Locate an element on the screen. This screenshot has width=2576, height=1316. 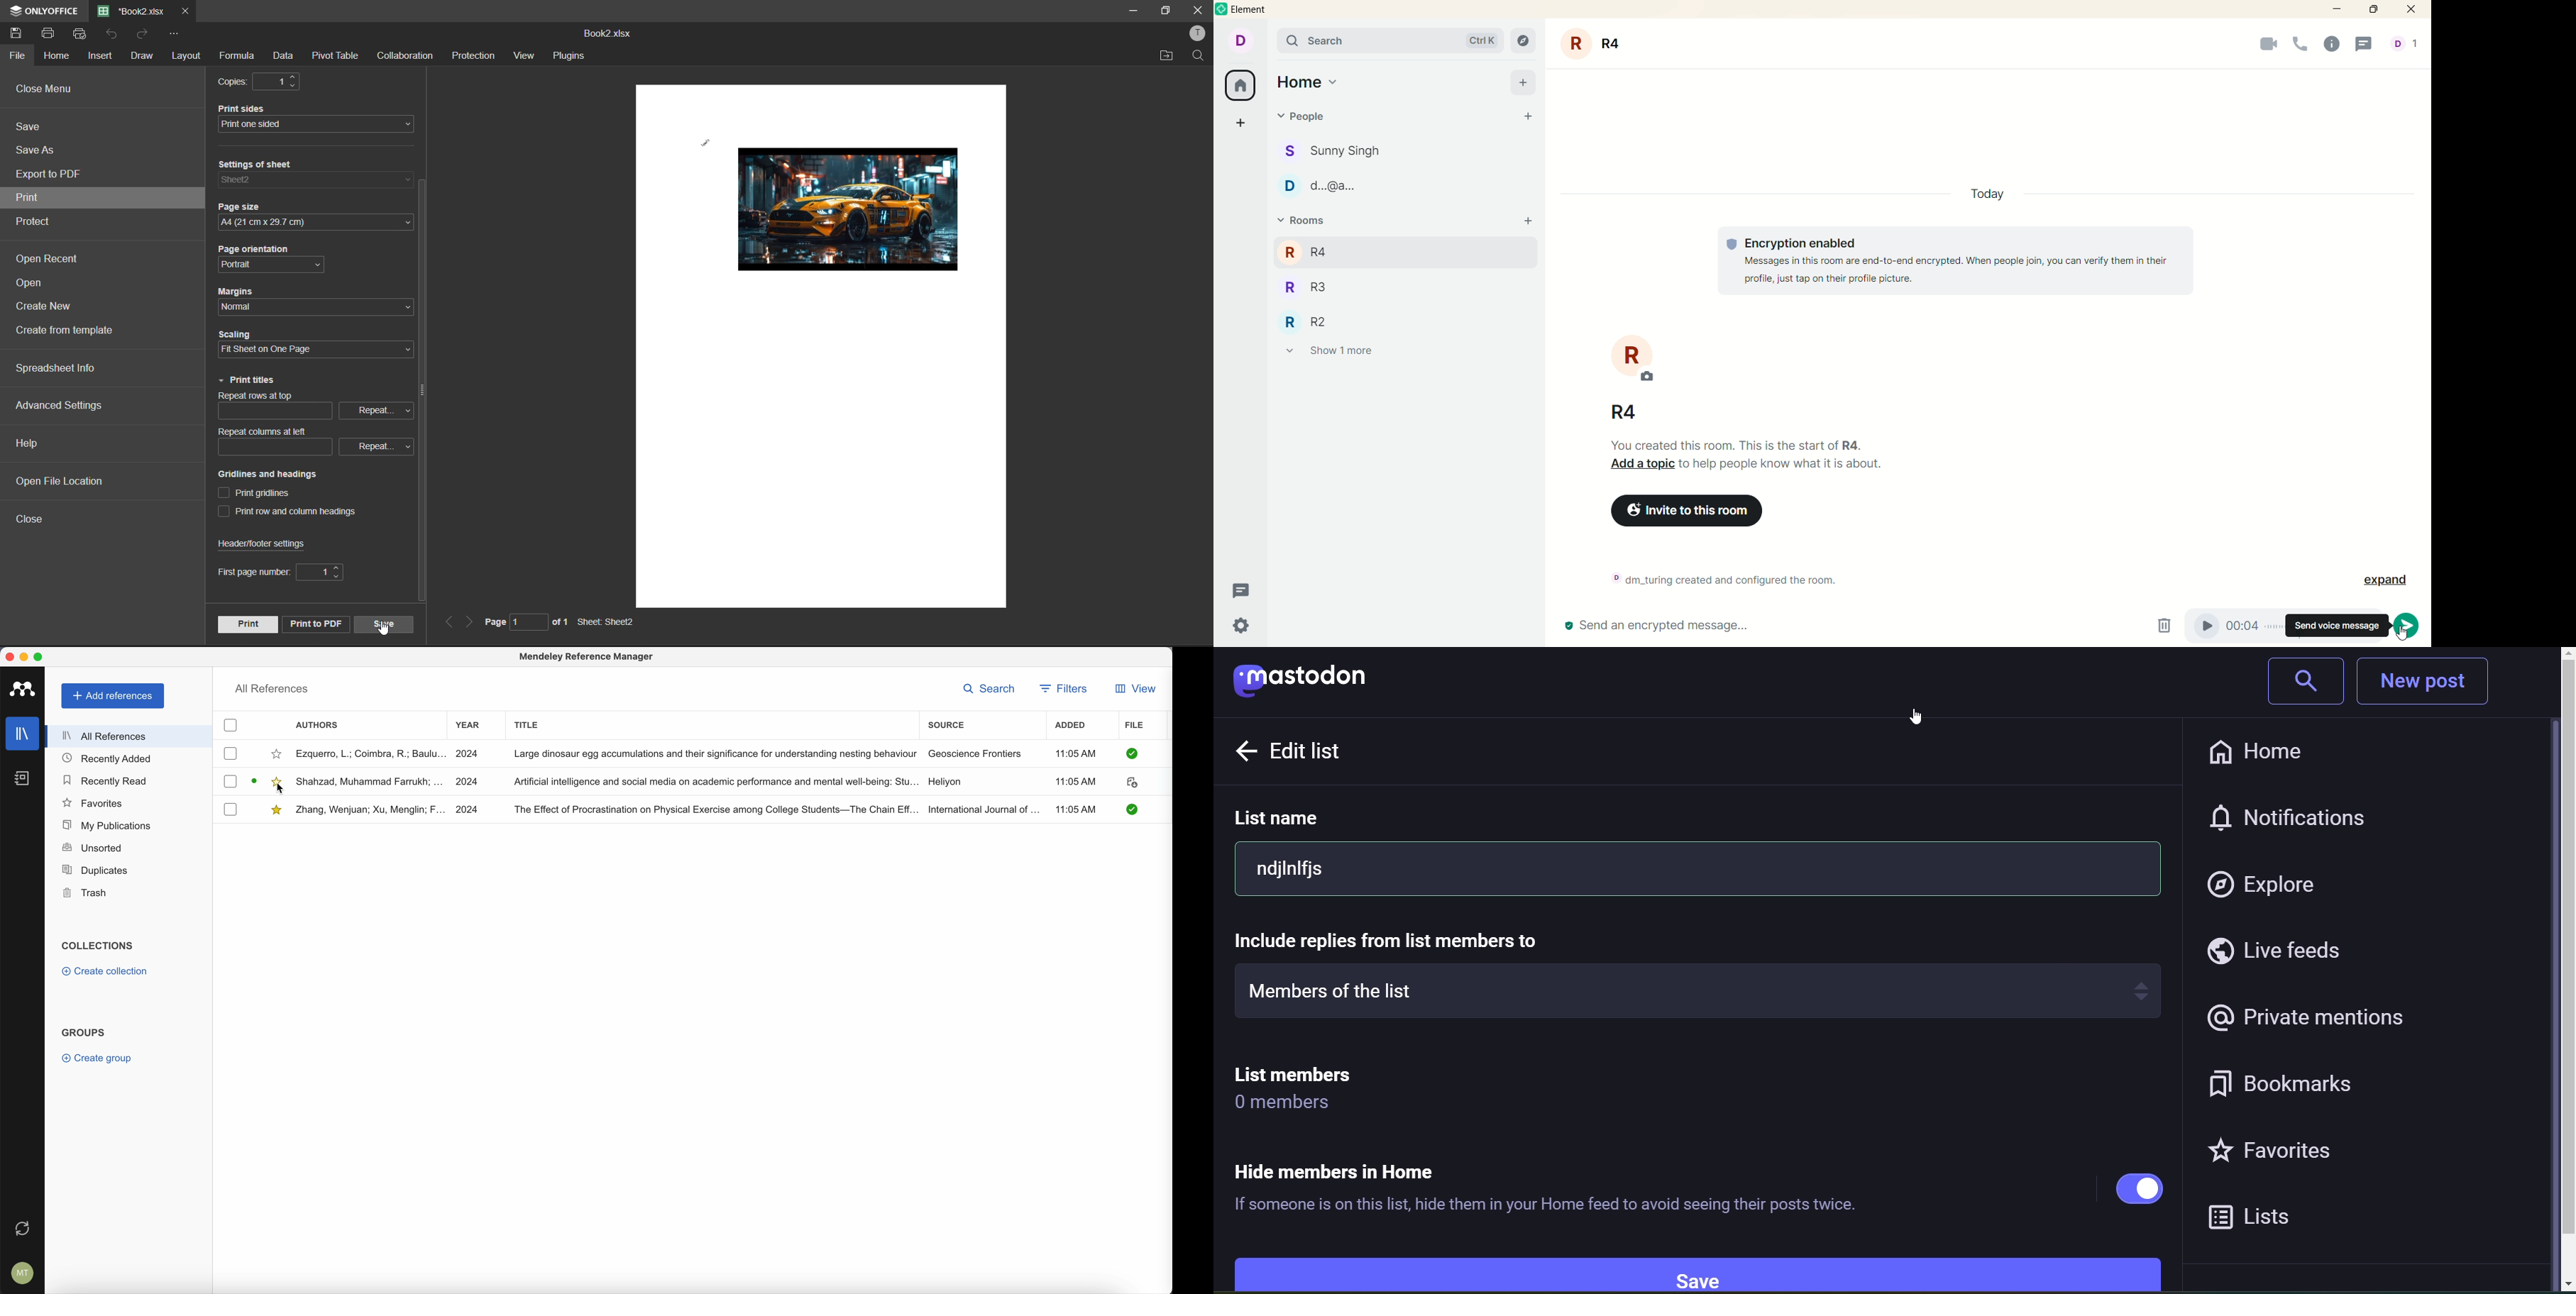
room name is located at coordinates (1627, 412).